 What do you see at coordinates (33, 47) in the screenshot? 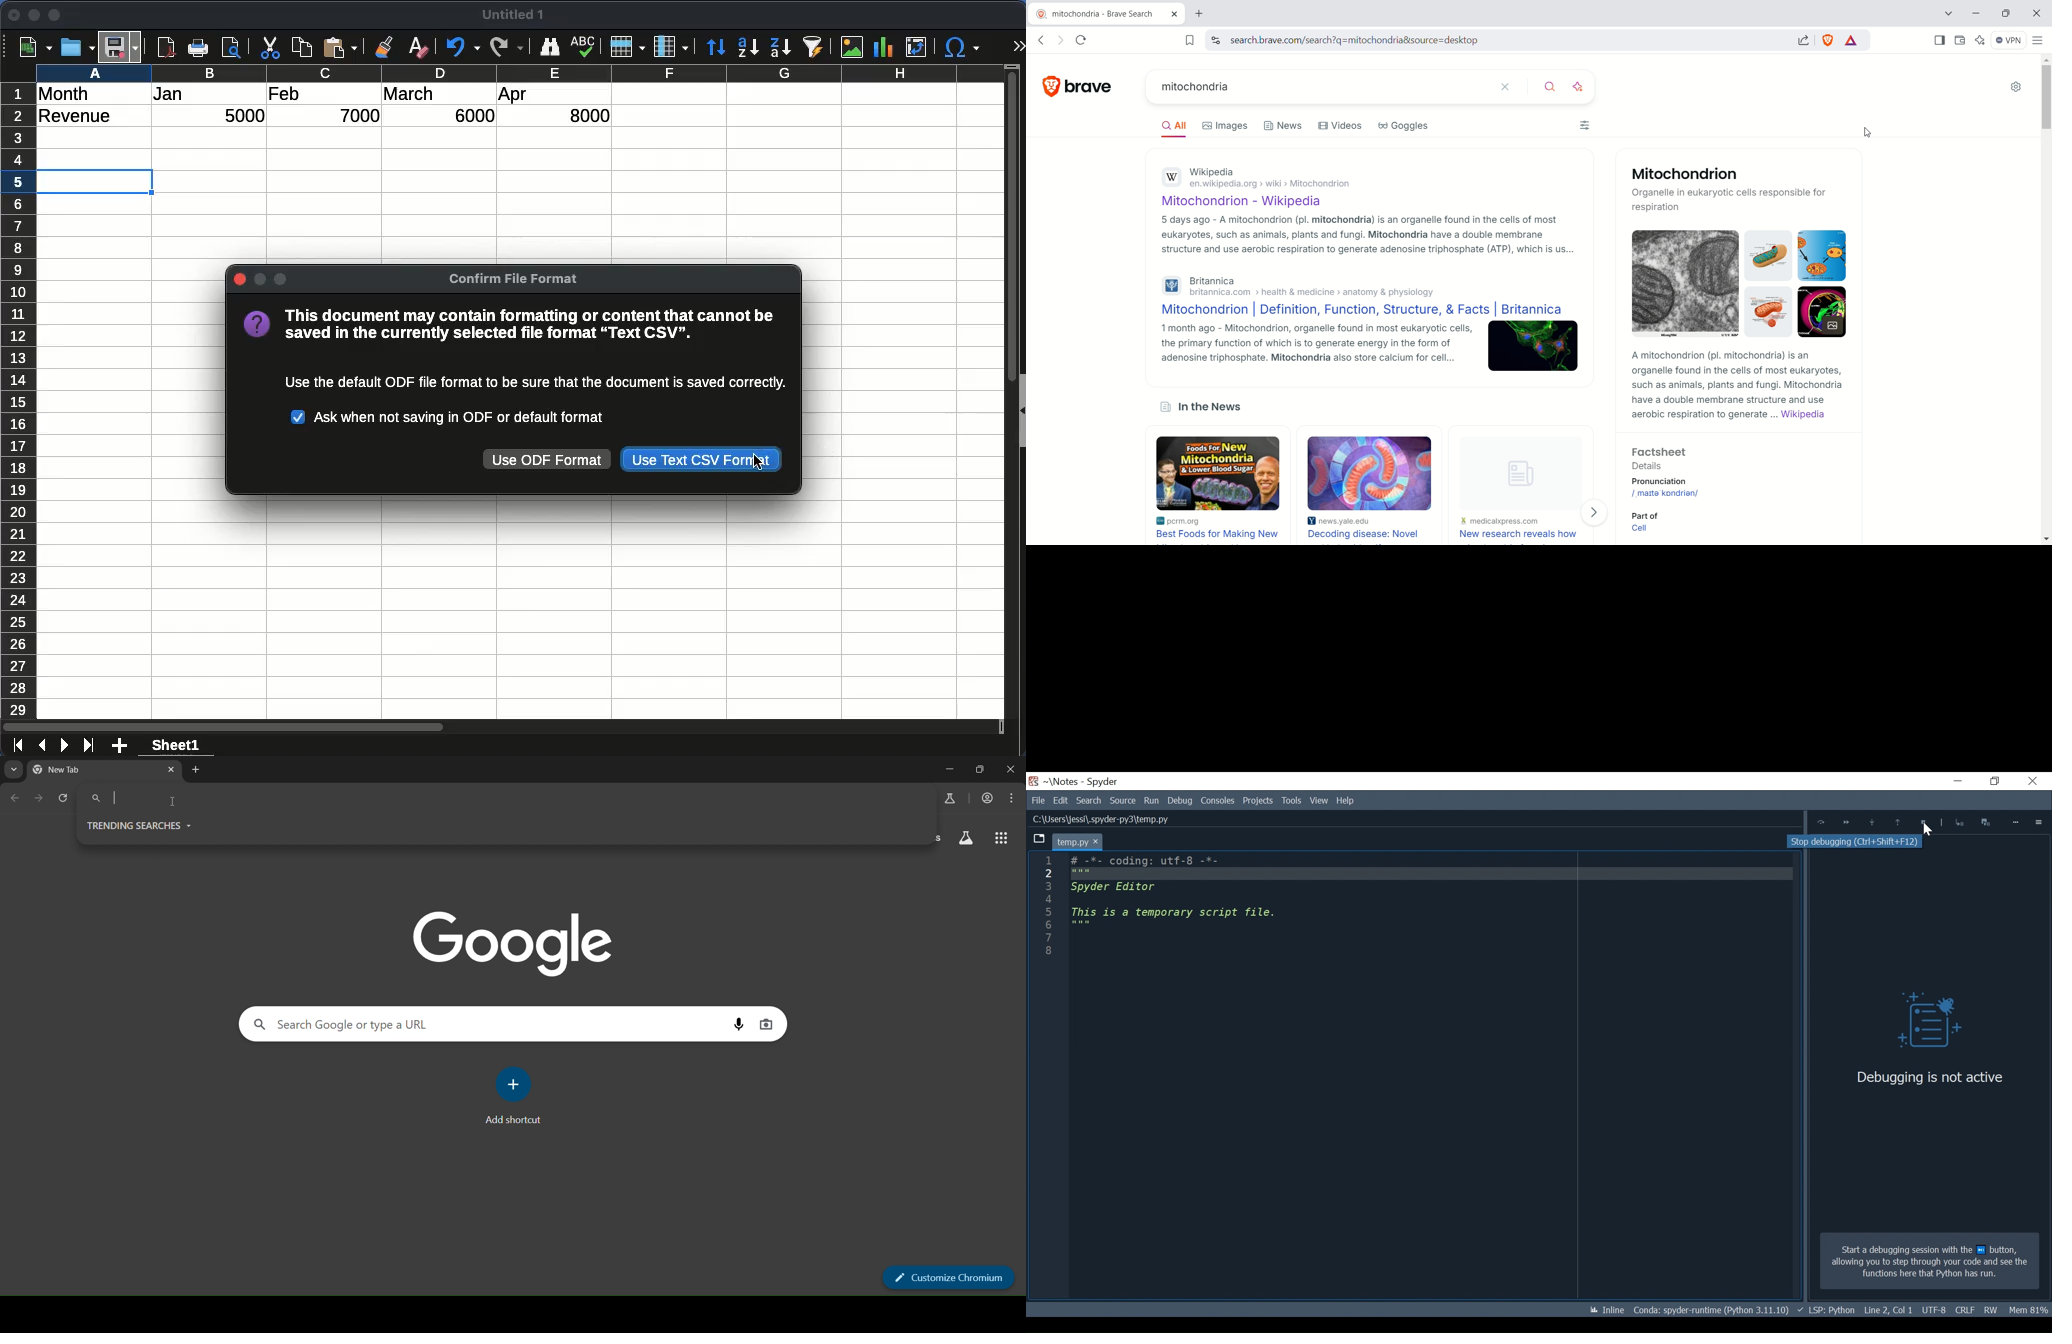
I see `new` at bounding box center [33, 47].